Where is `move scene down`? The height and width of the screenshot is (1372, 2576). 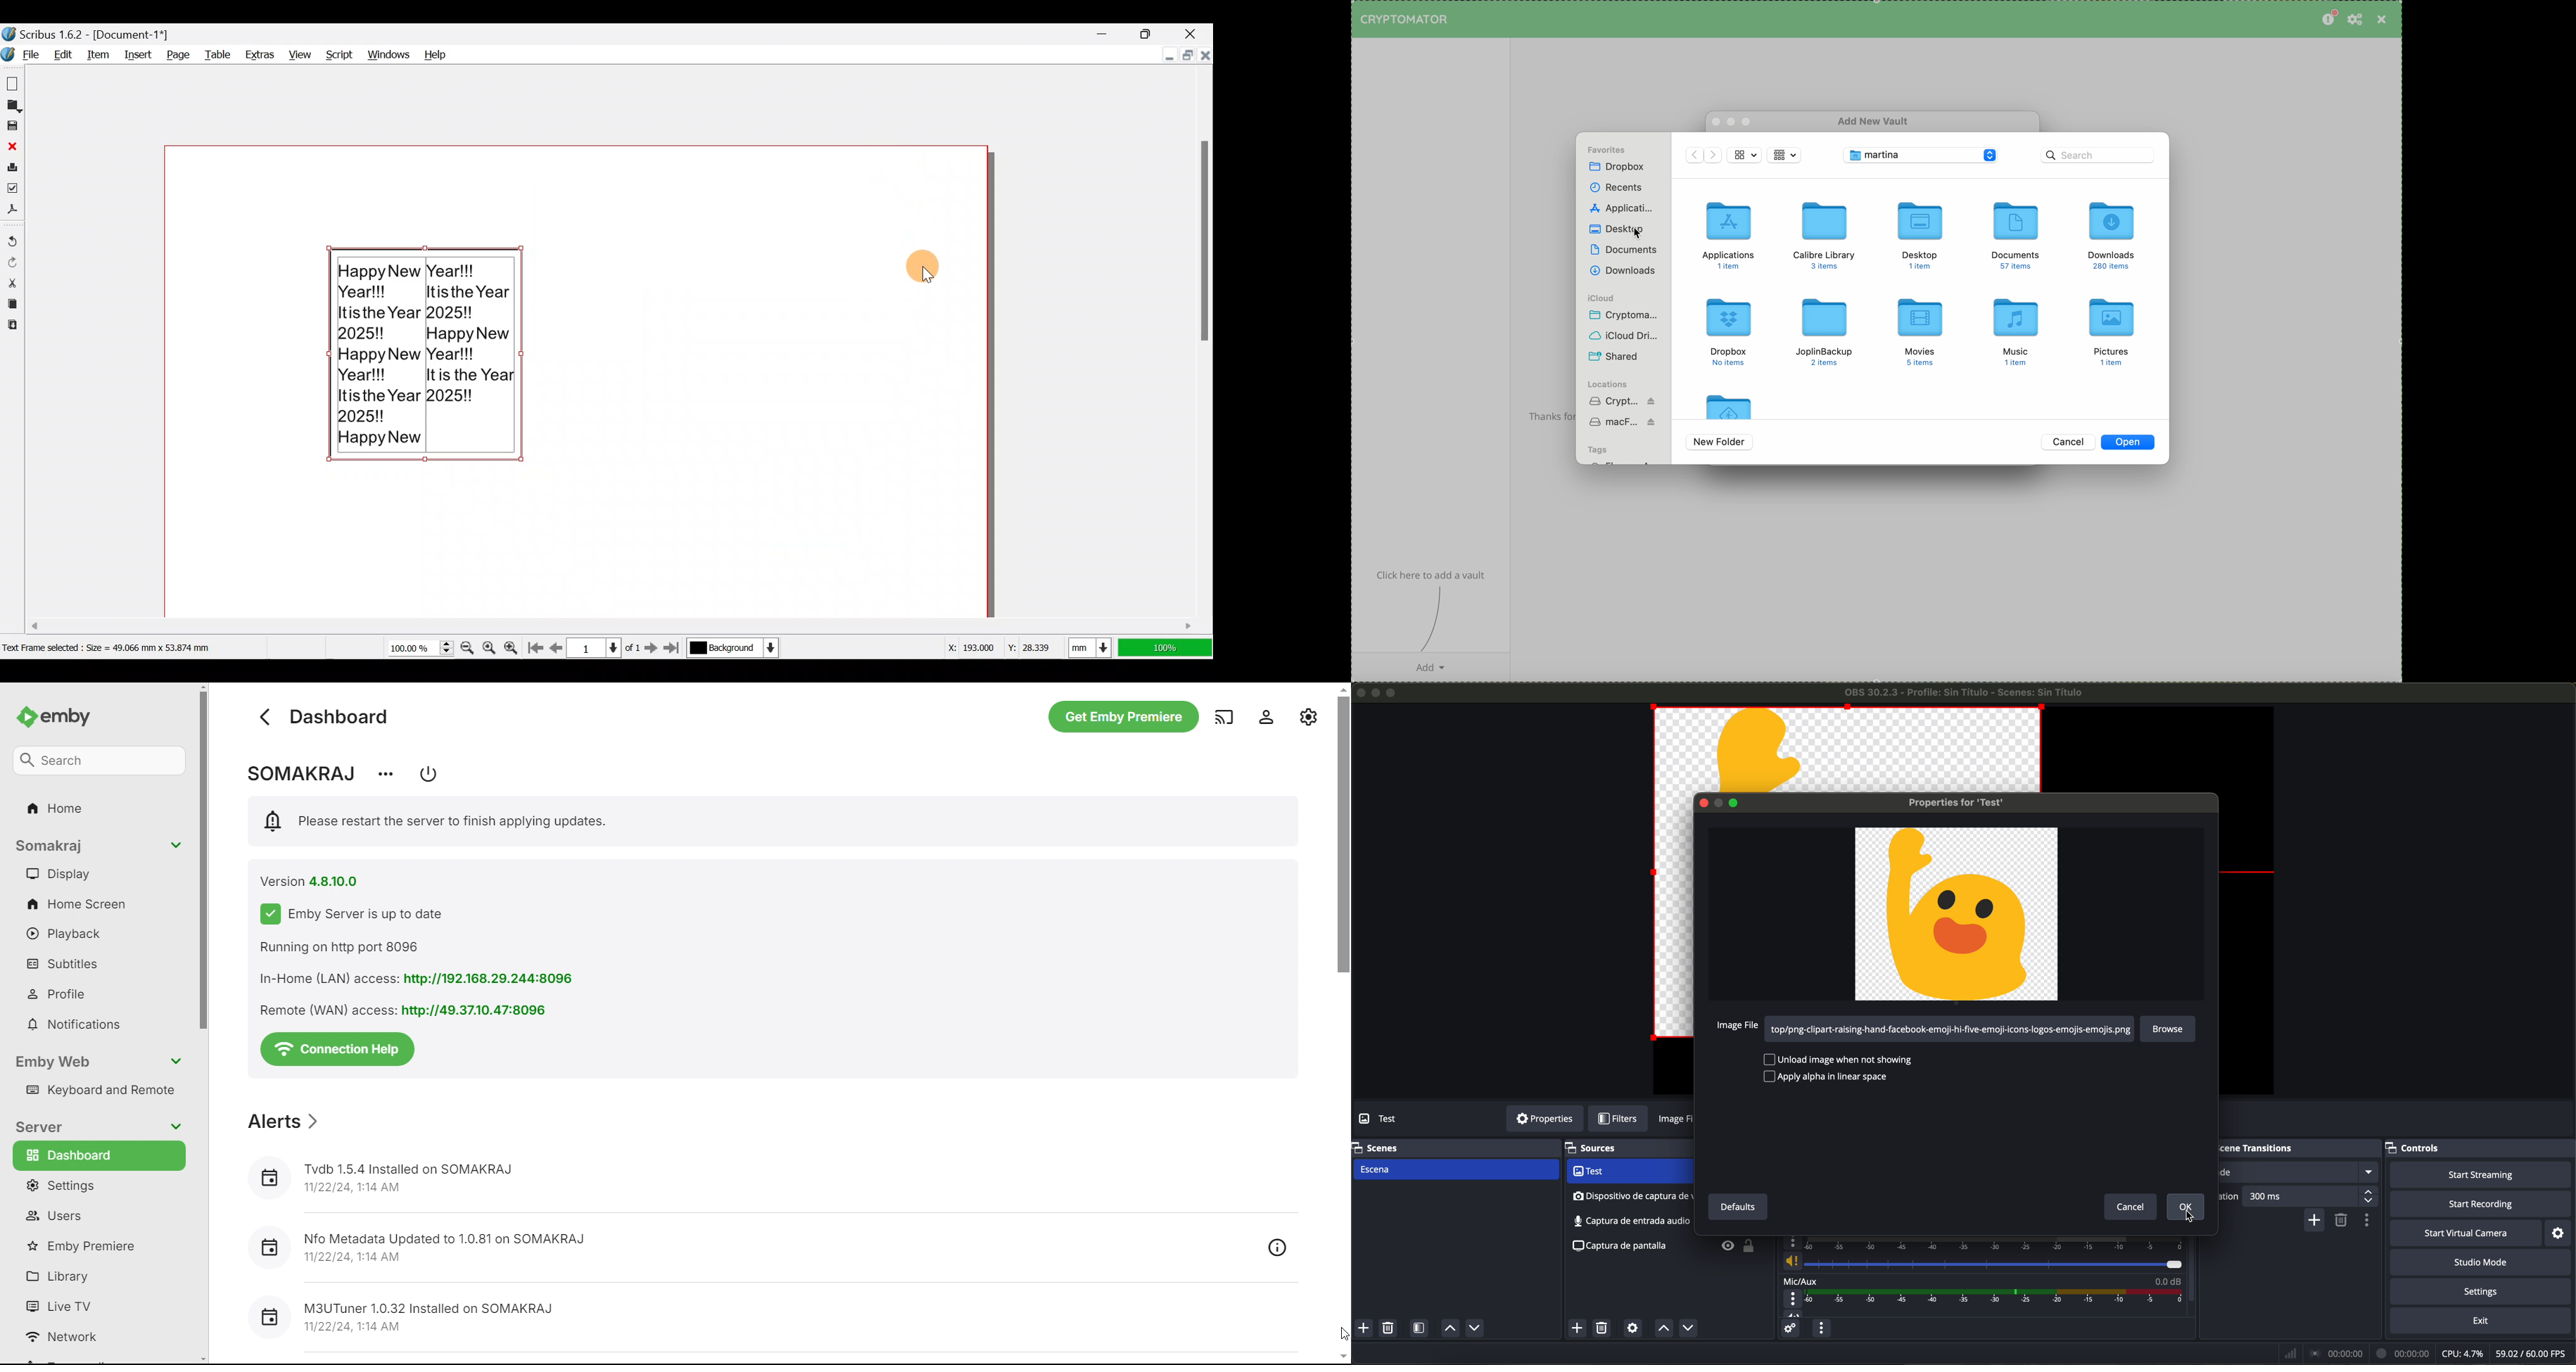
move scene down is located at coordinates (1475, 1330).